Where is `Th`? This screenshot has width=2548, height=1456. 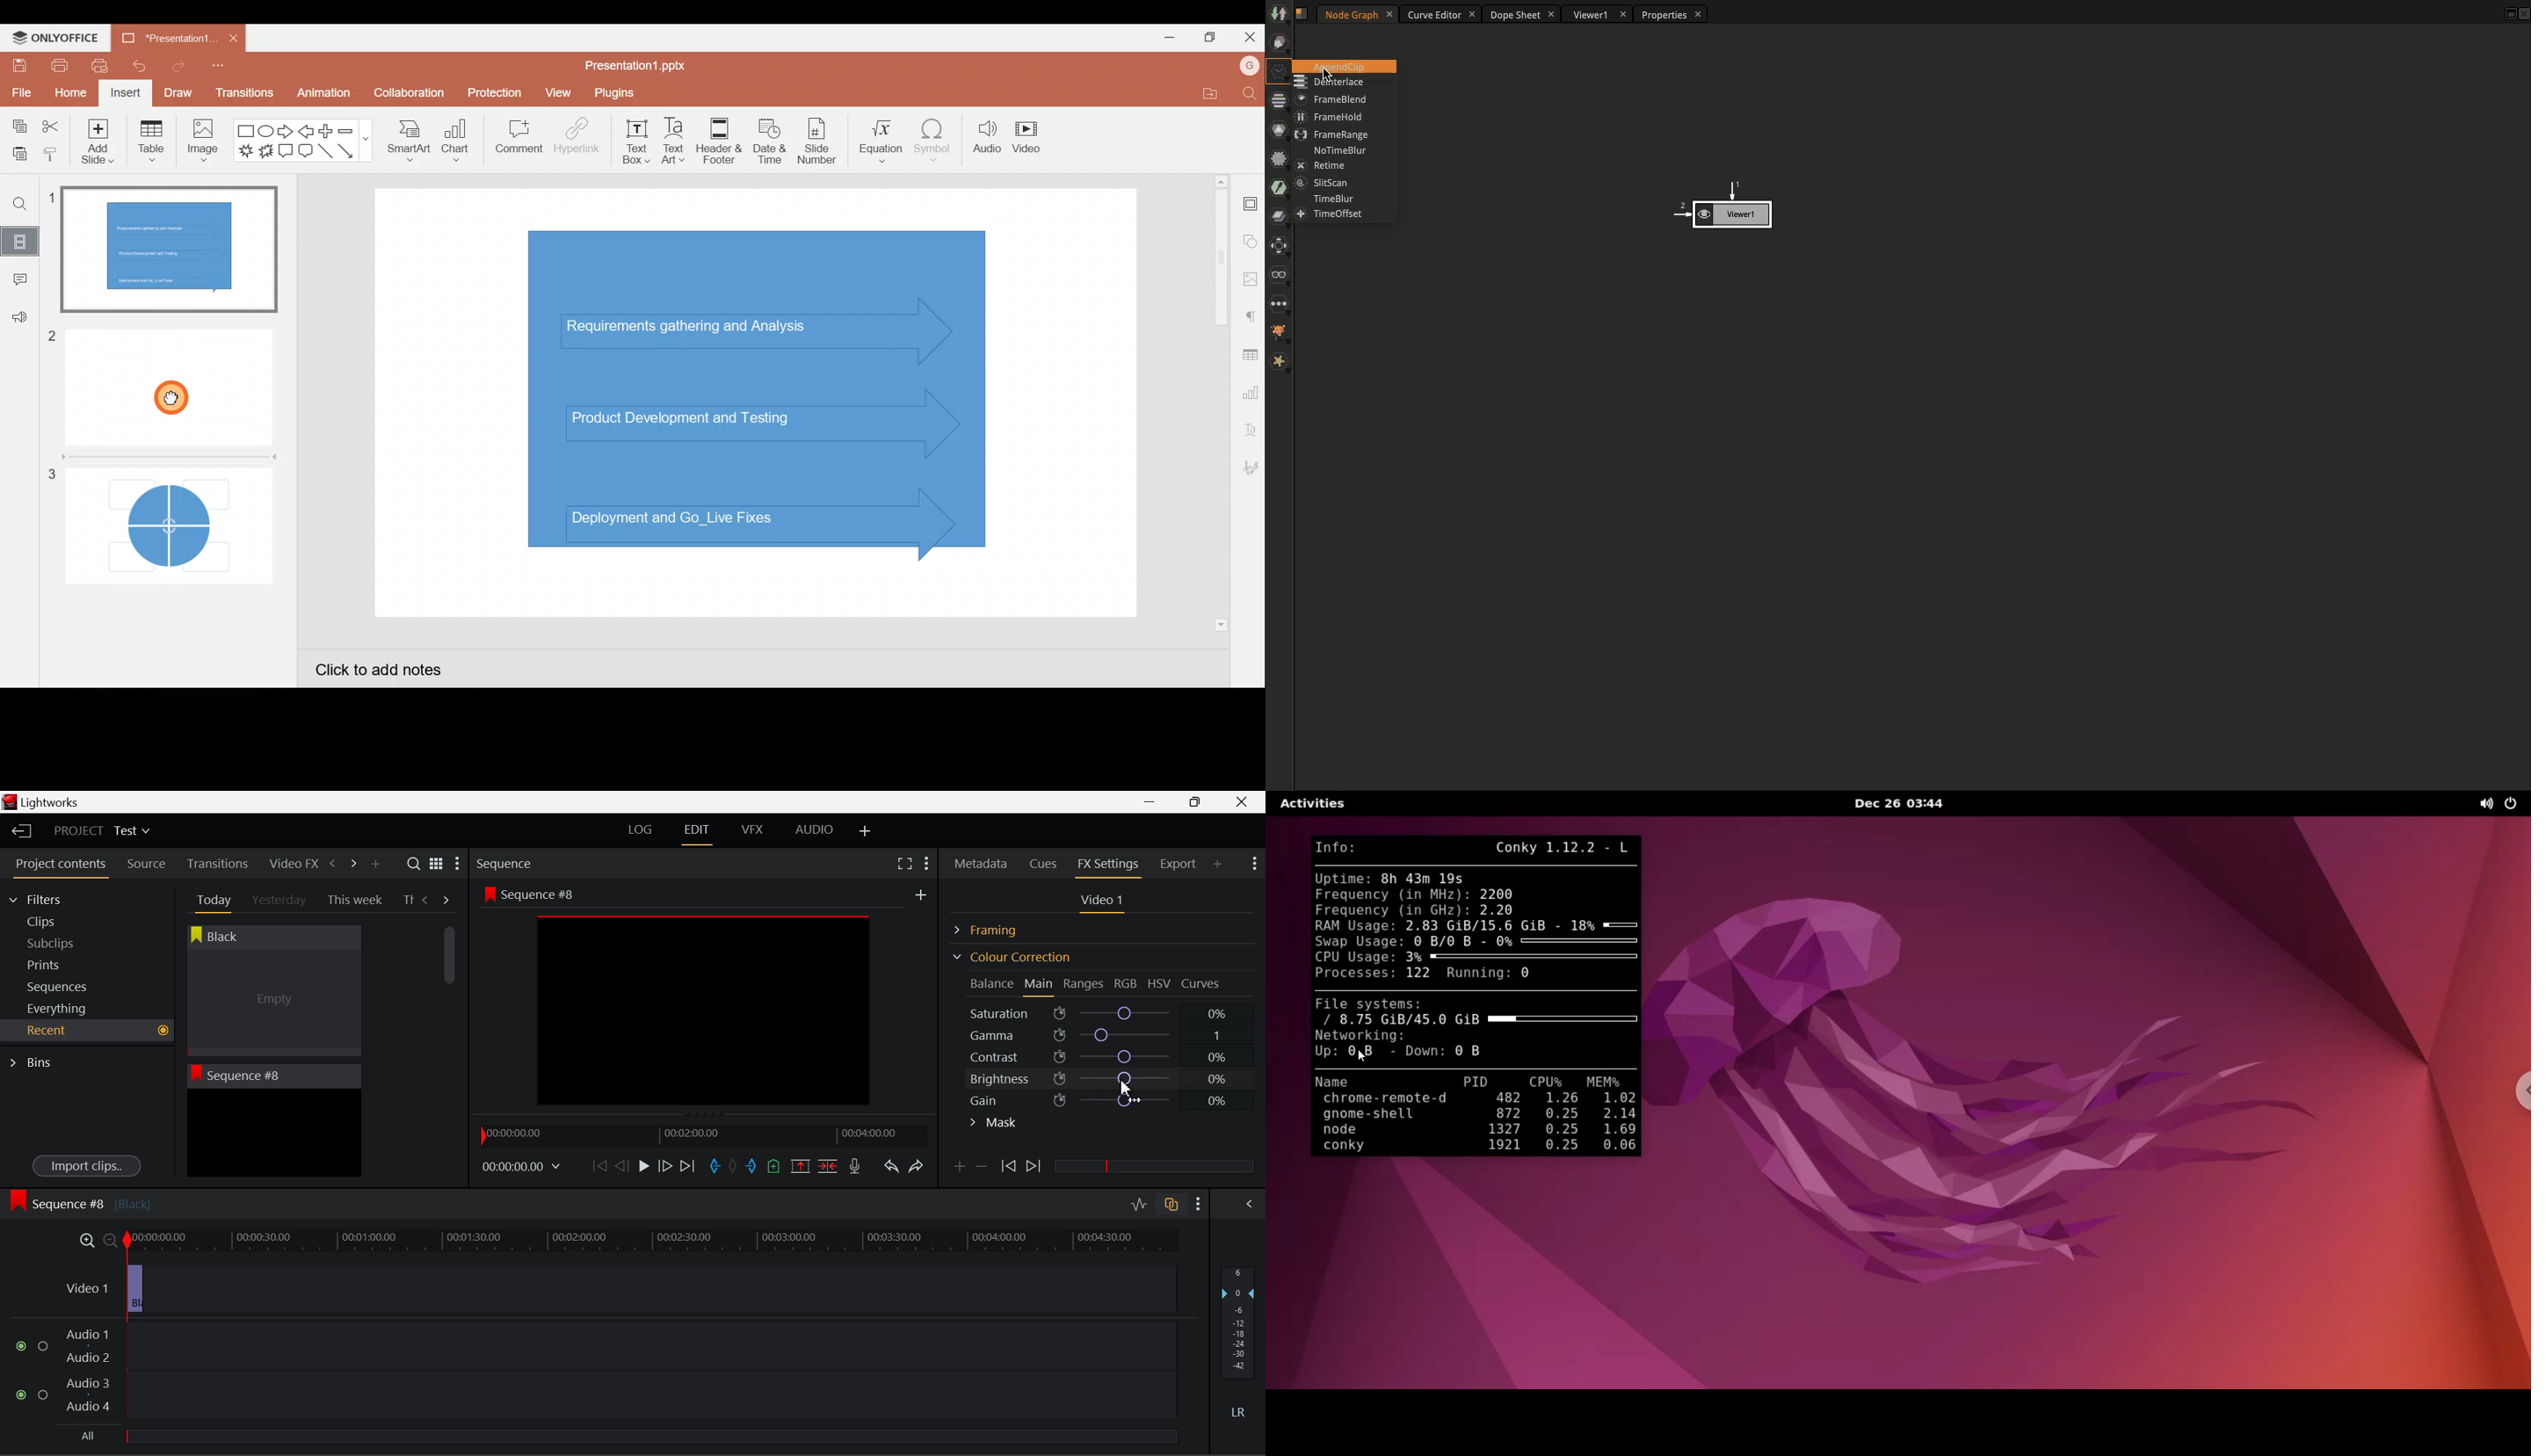
Th is located at coordinates (407, 900).